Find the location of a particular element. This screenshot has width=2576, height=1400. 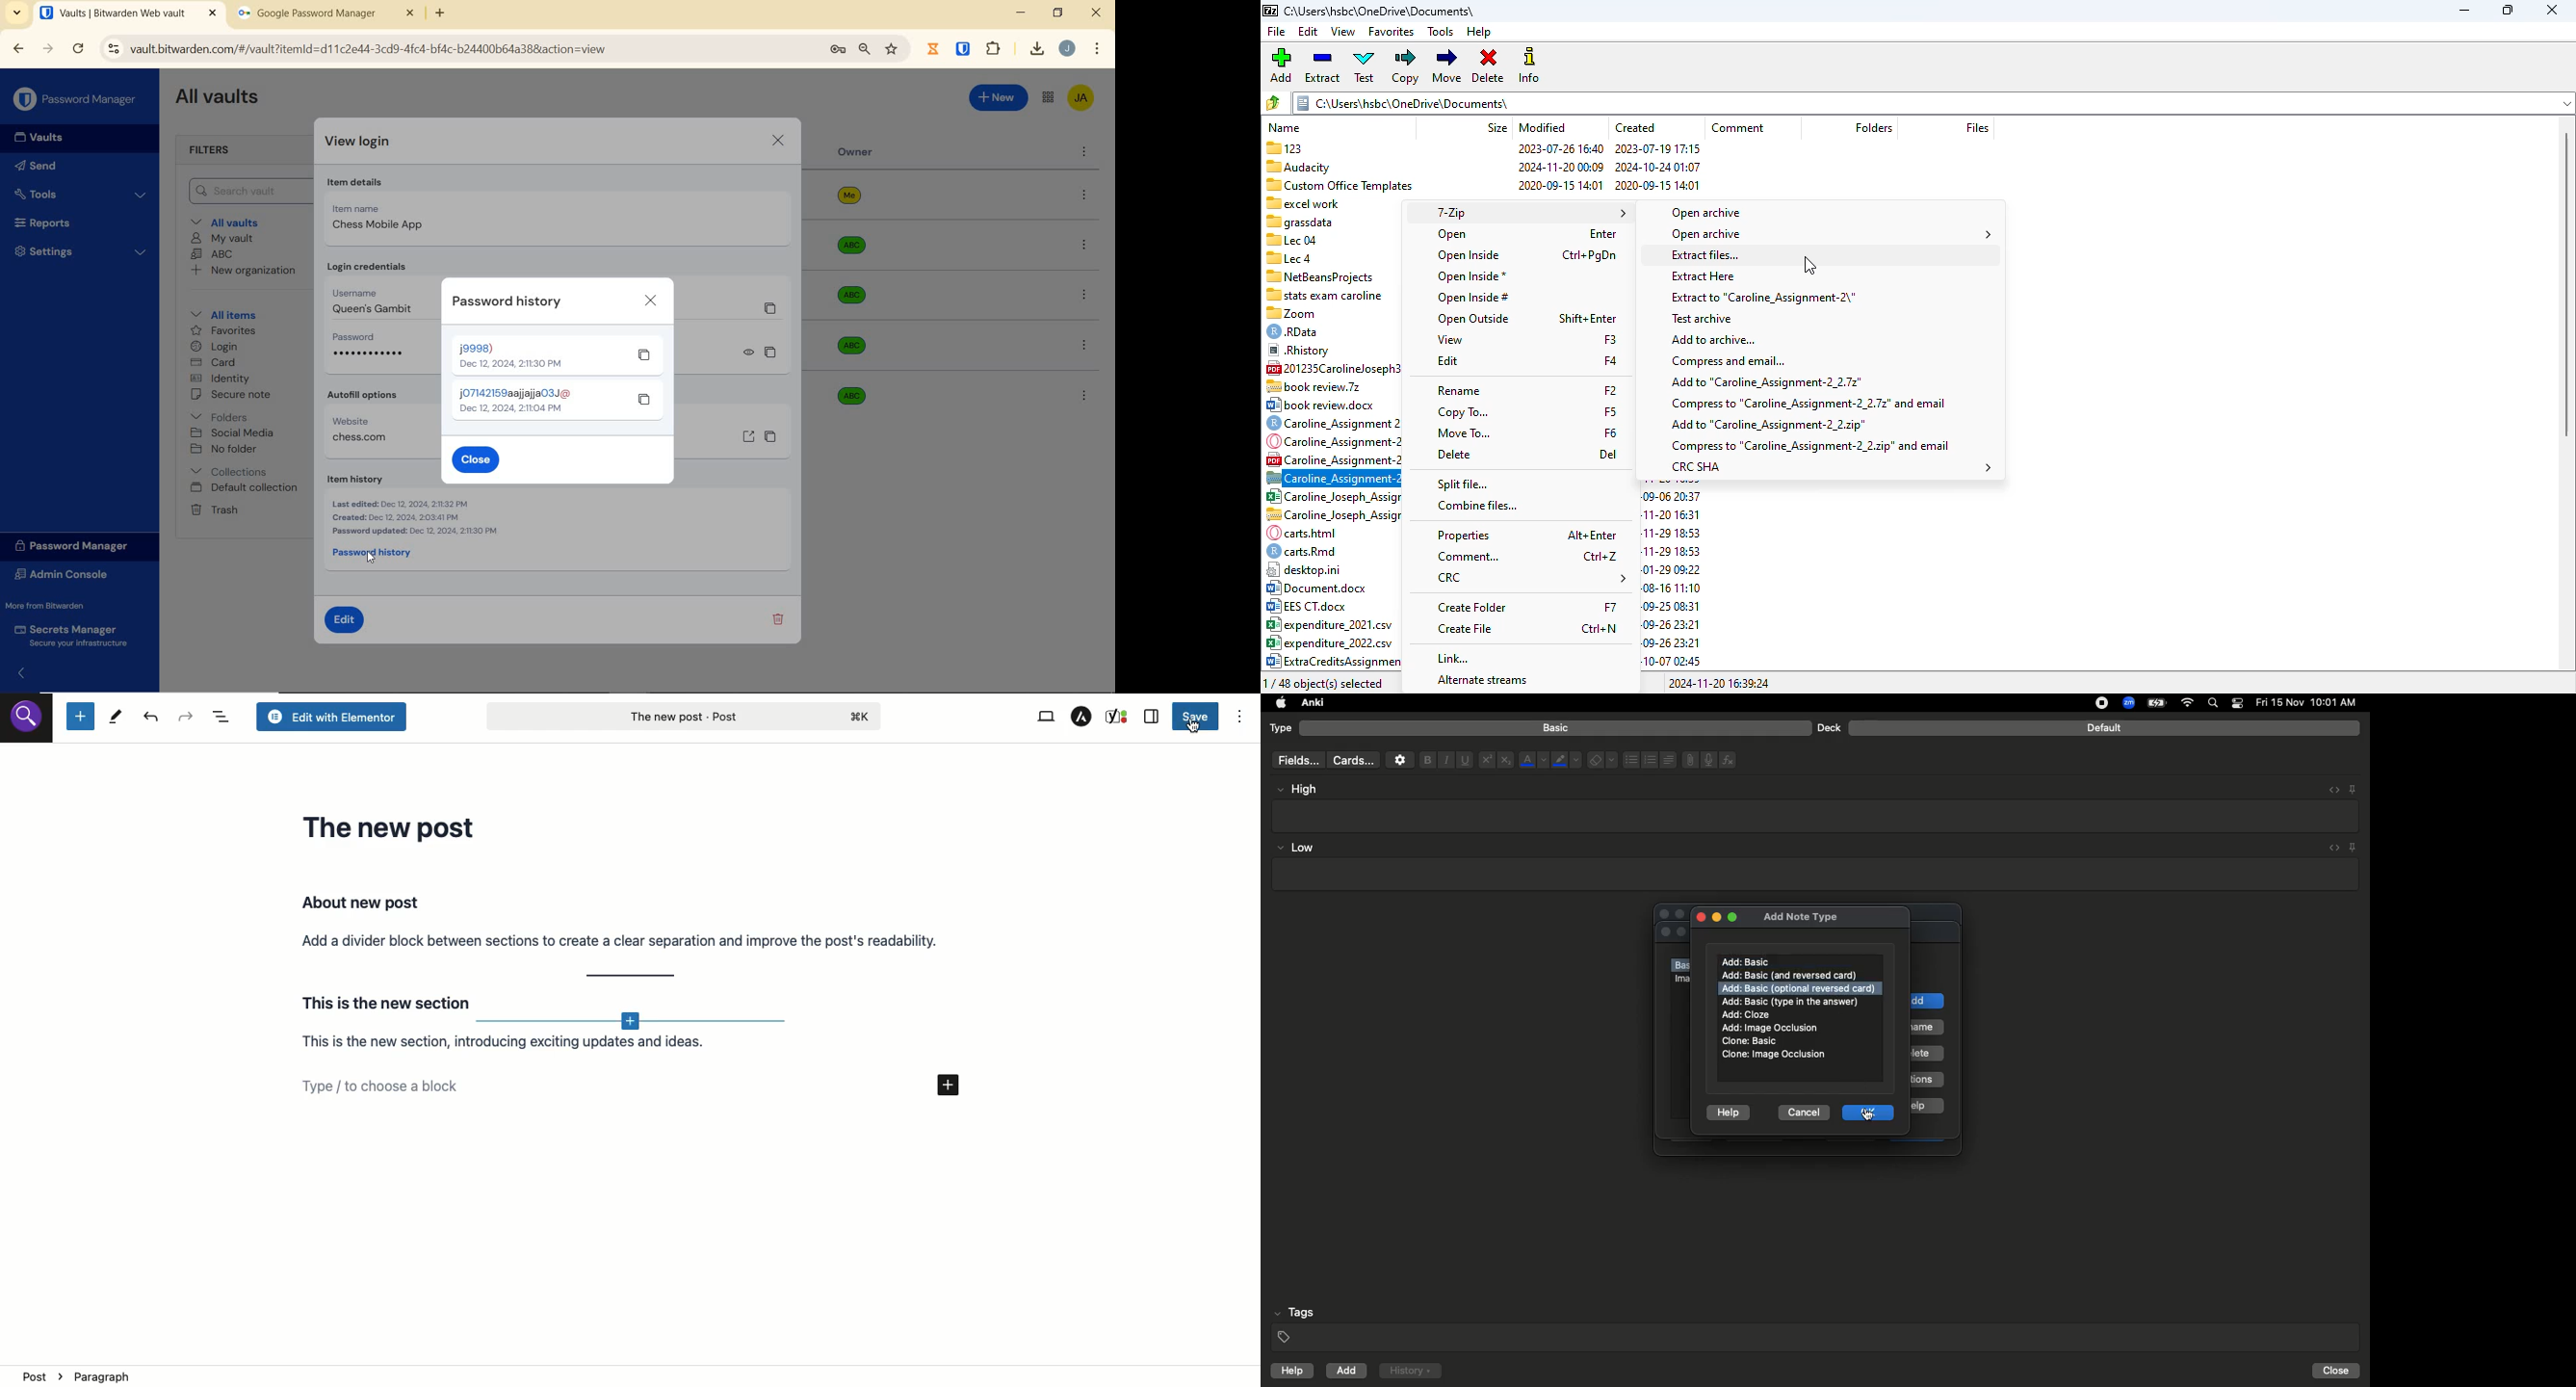

extract is located at coordinates (1323, 65).